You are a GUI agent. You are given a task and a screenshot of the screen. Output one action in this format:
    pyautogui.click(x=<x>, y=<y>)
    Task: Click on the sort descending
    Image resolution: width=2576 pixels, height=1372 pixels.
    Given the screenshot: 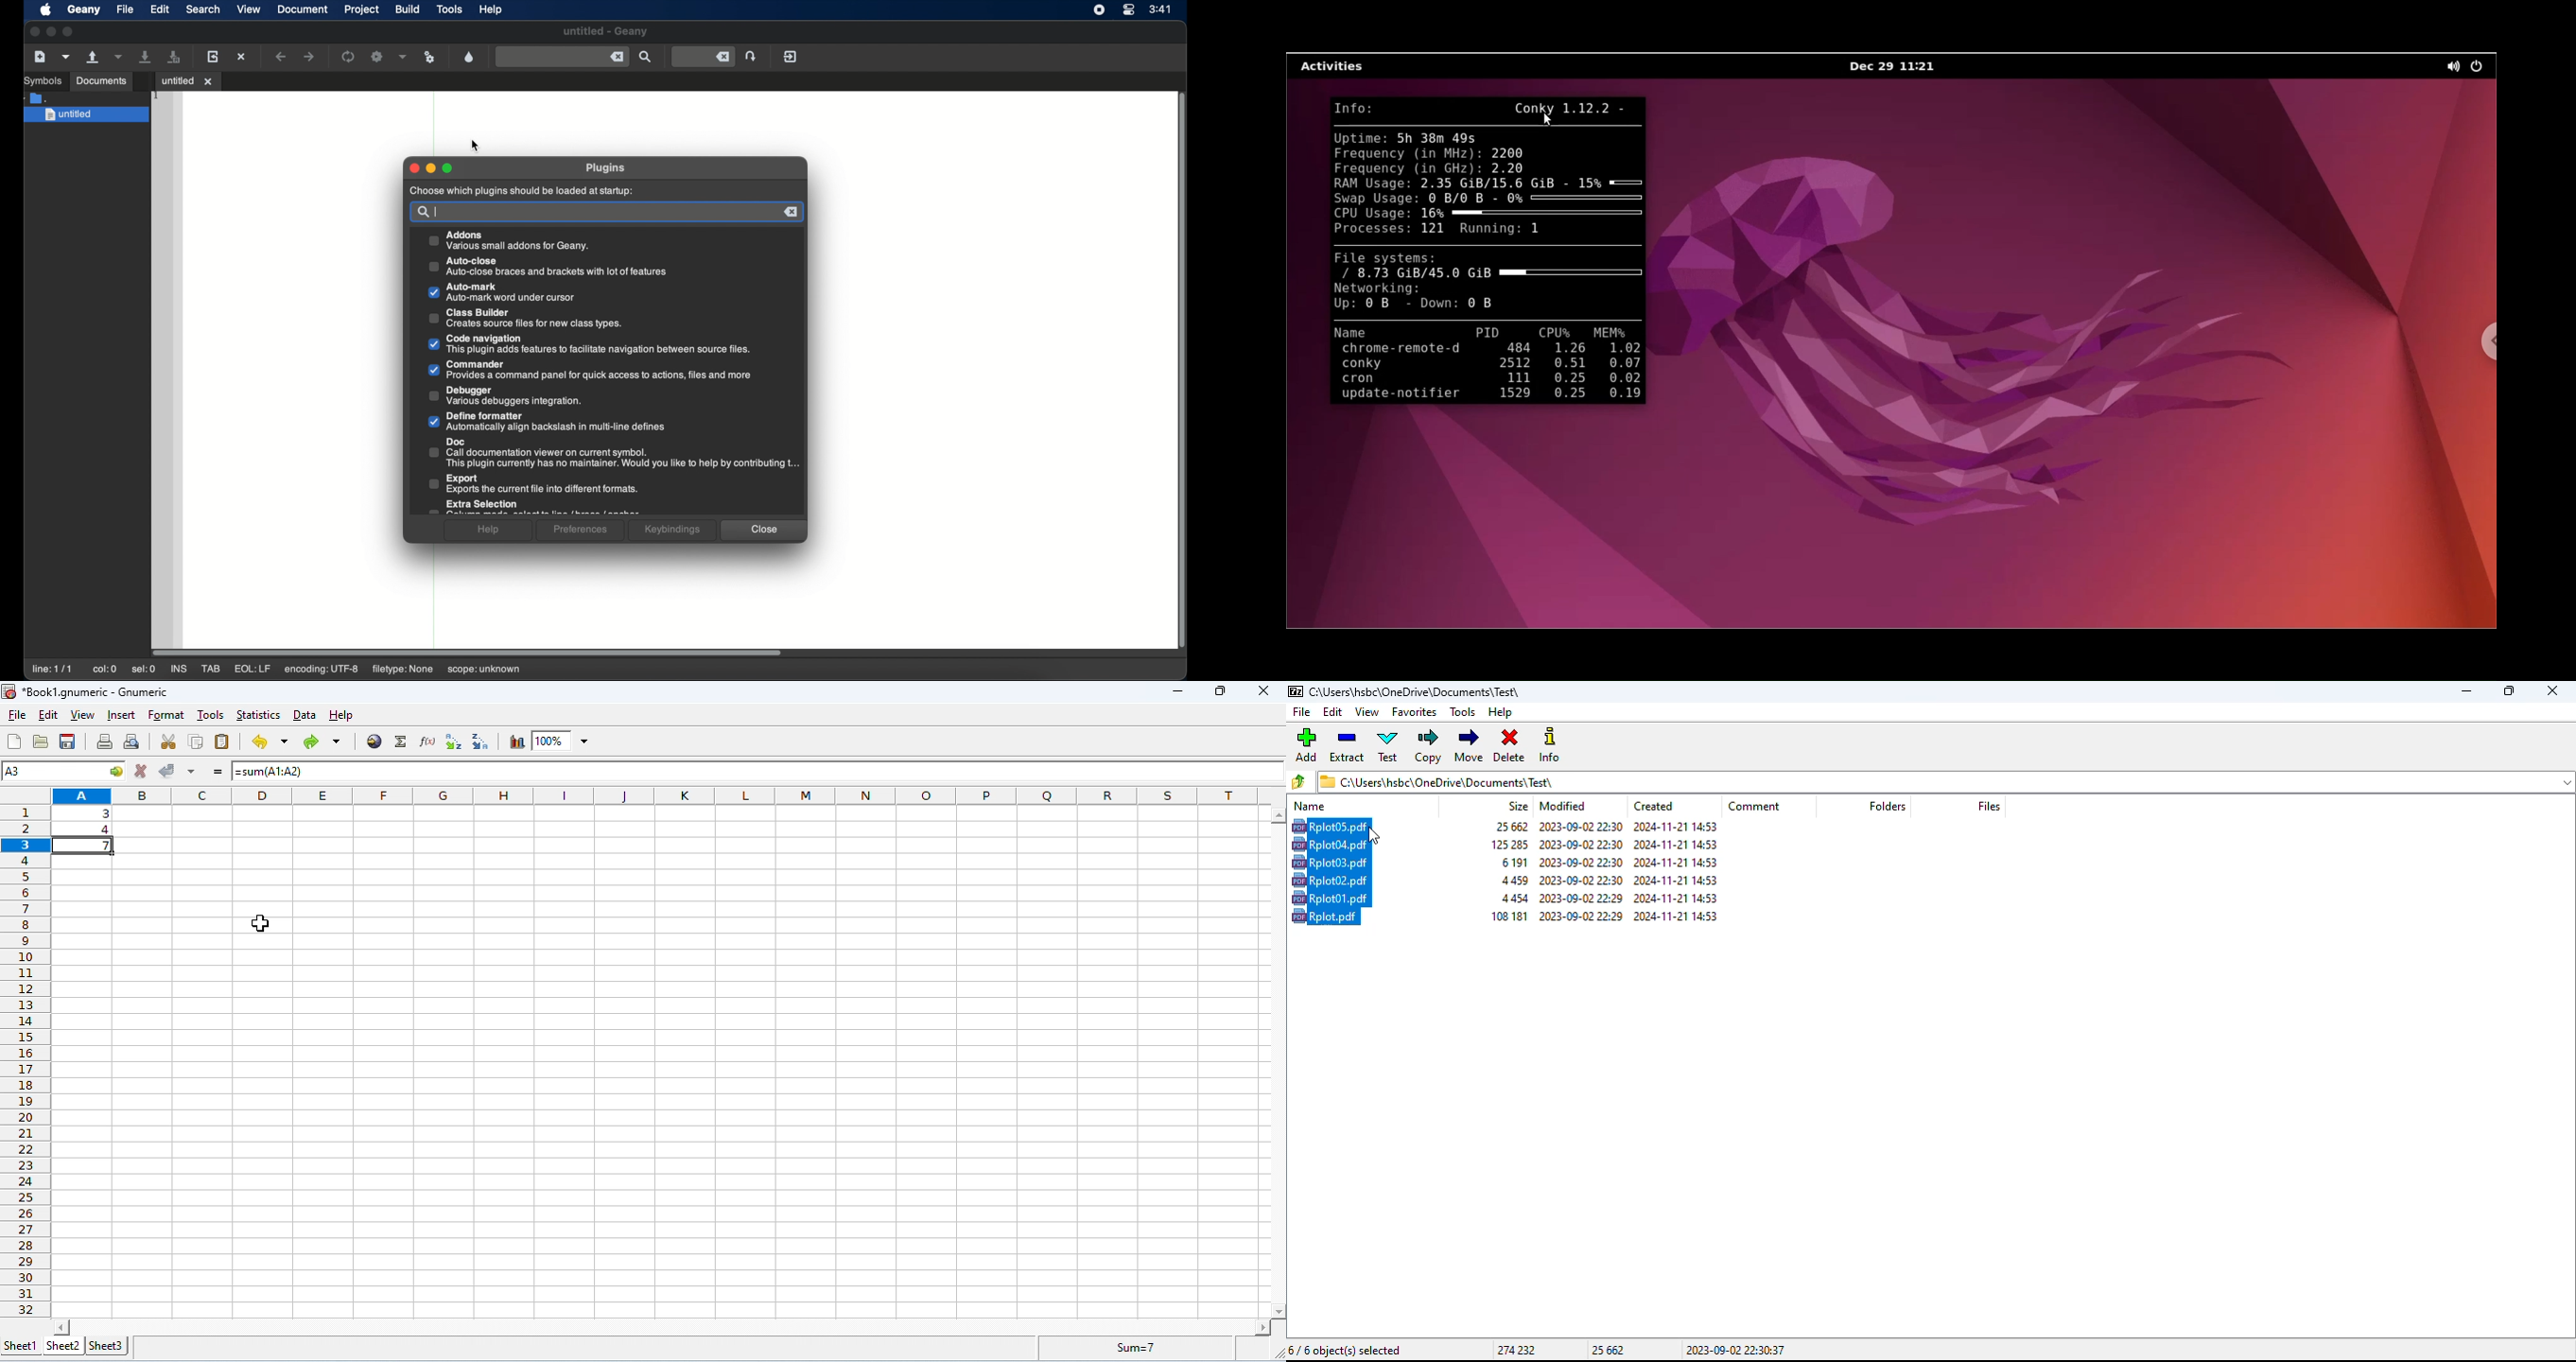 What is the action you would take?
    pyautogui.click(x=481, y=743)
    